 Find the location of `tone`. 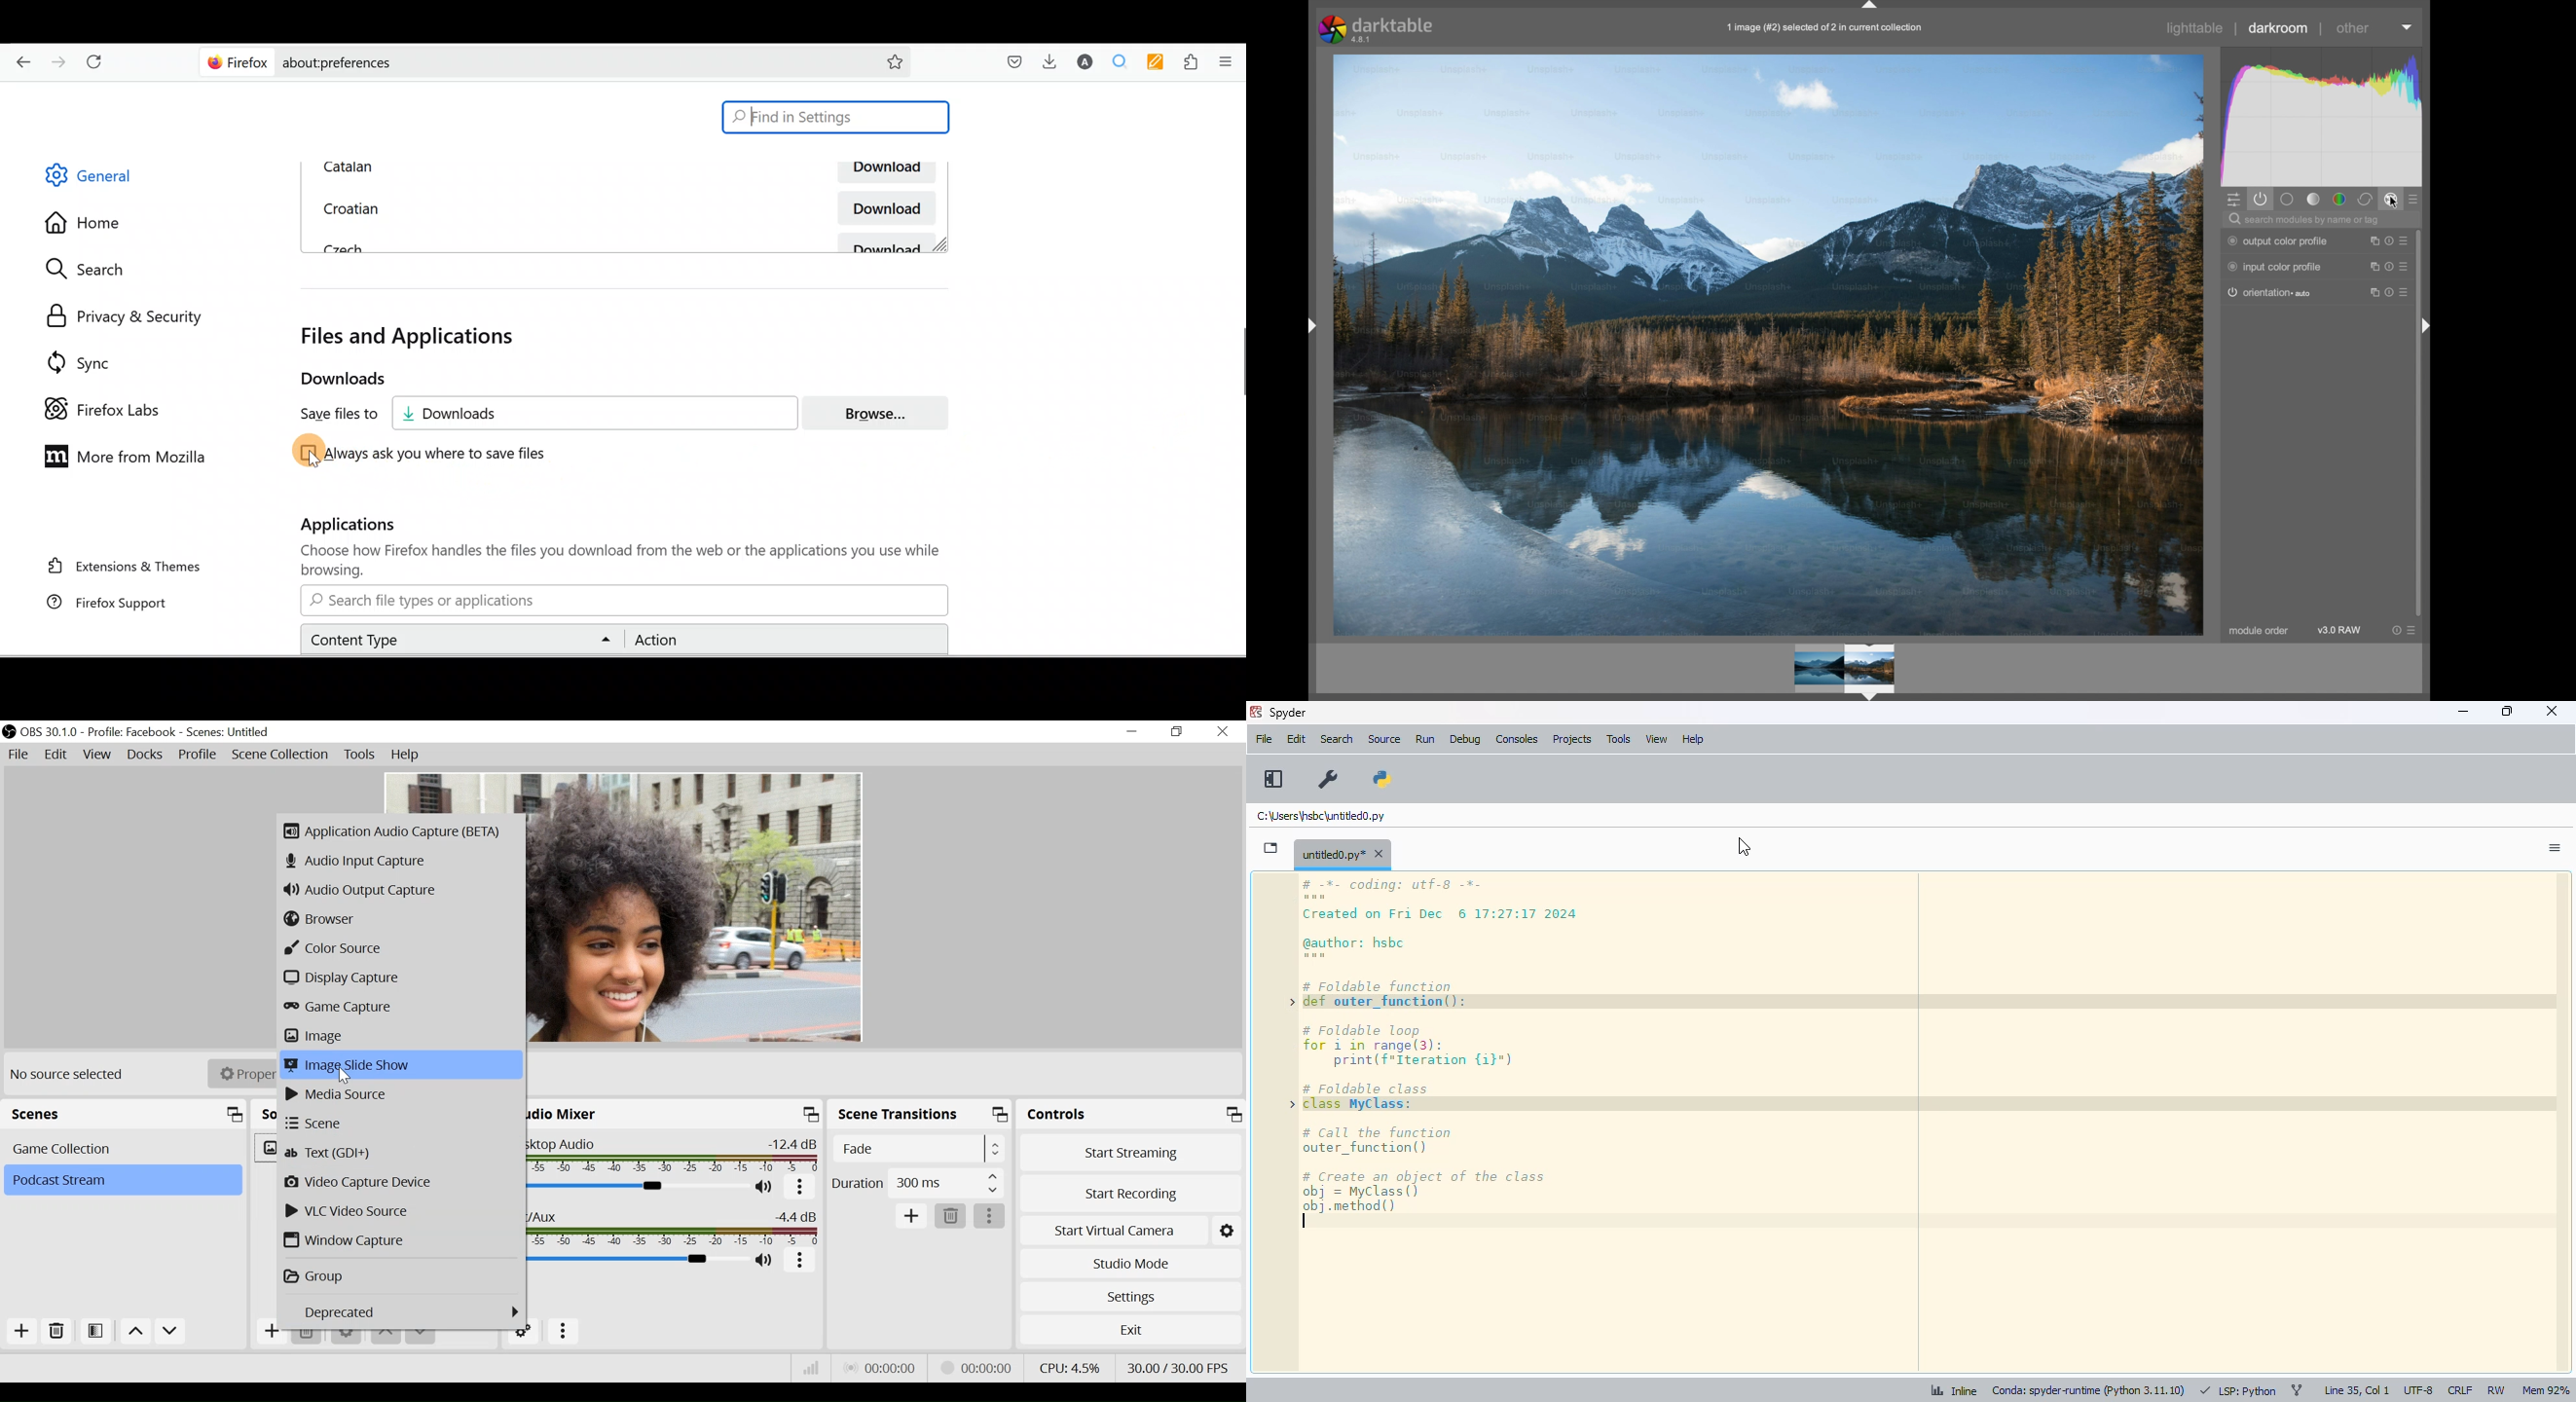

tone is located at coordinates (2312, 199).